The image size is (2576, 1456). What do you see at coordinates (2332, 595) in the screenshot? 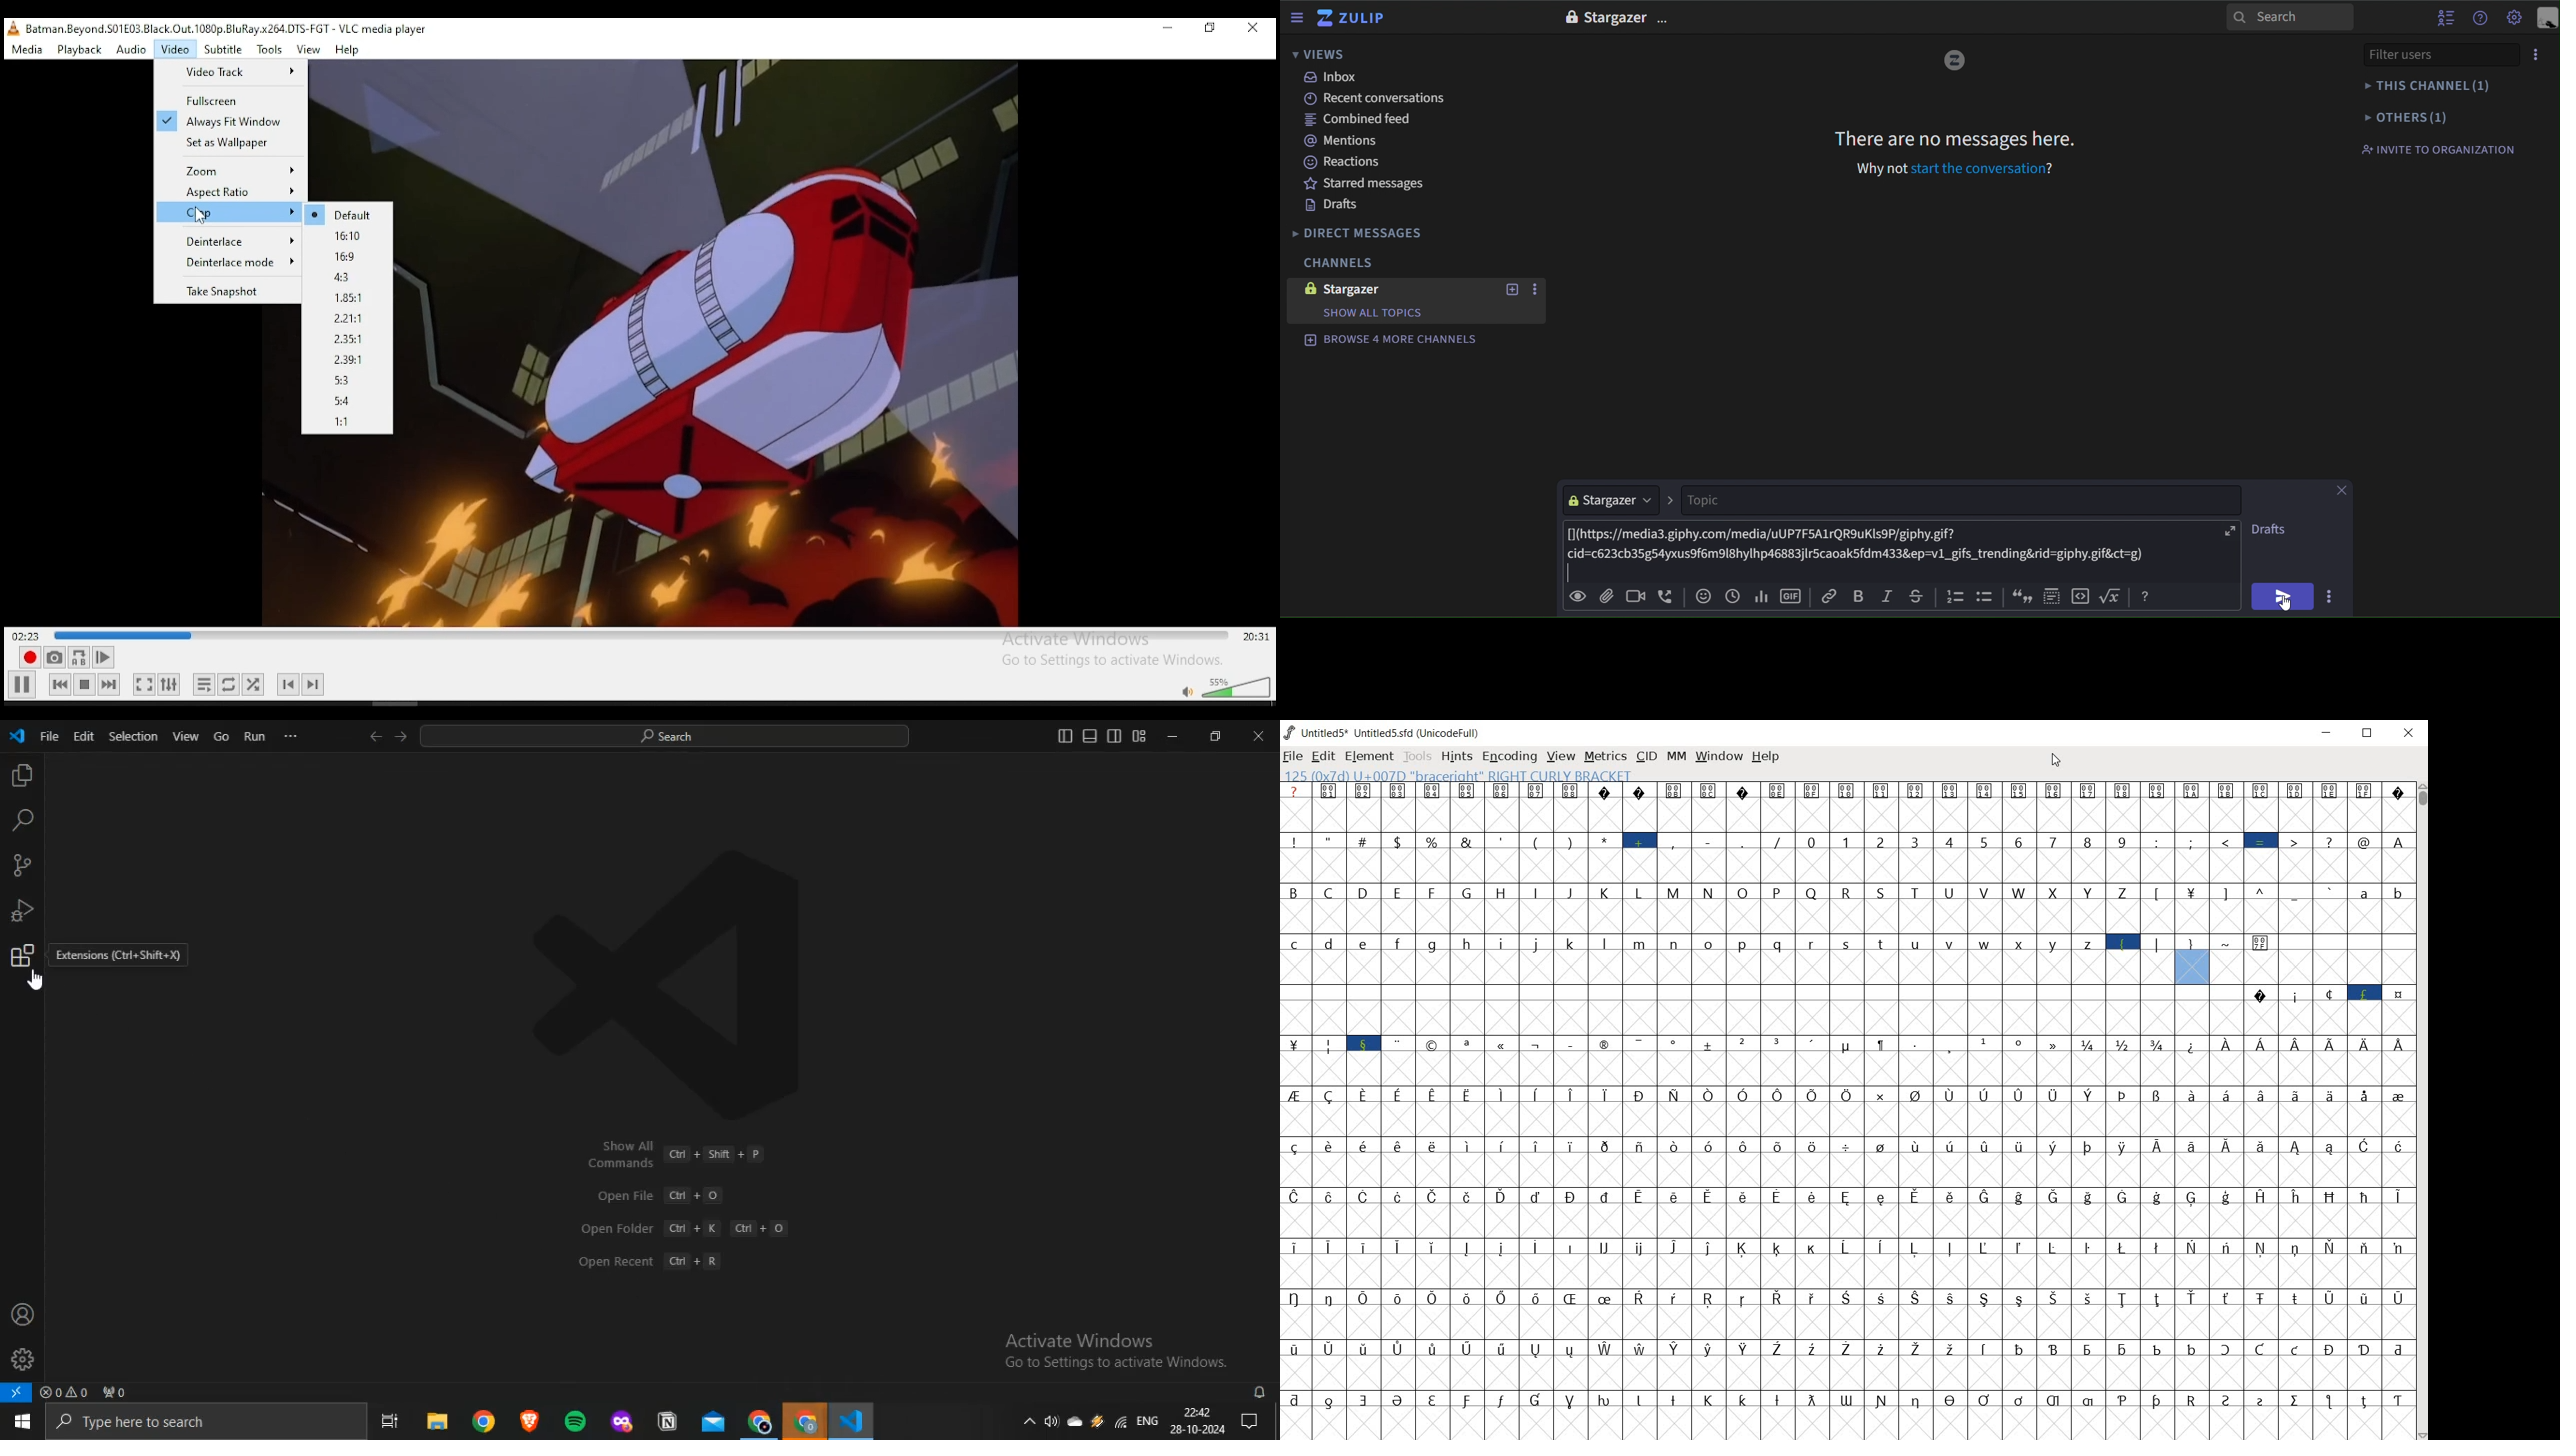
I see `more options` at bounding box center [2332, 595].